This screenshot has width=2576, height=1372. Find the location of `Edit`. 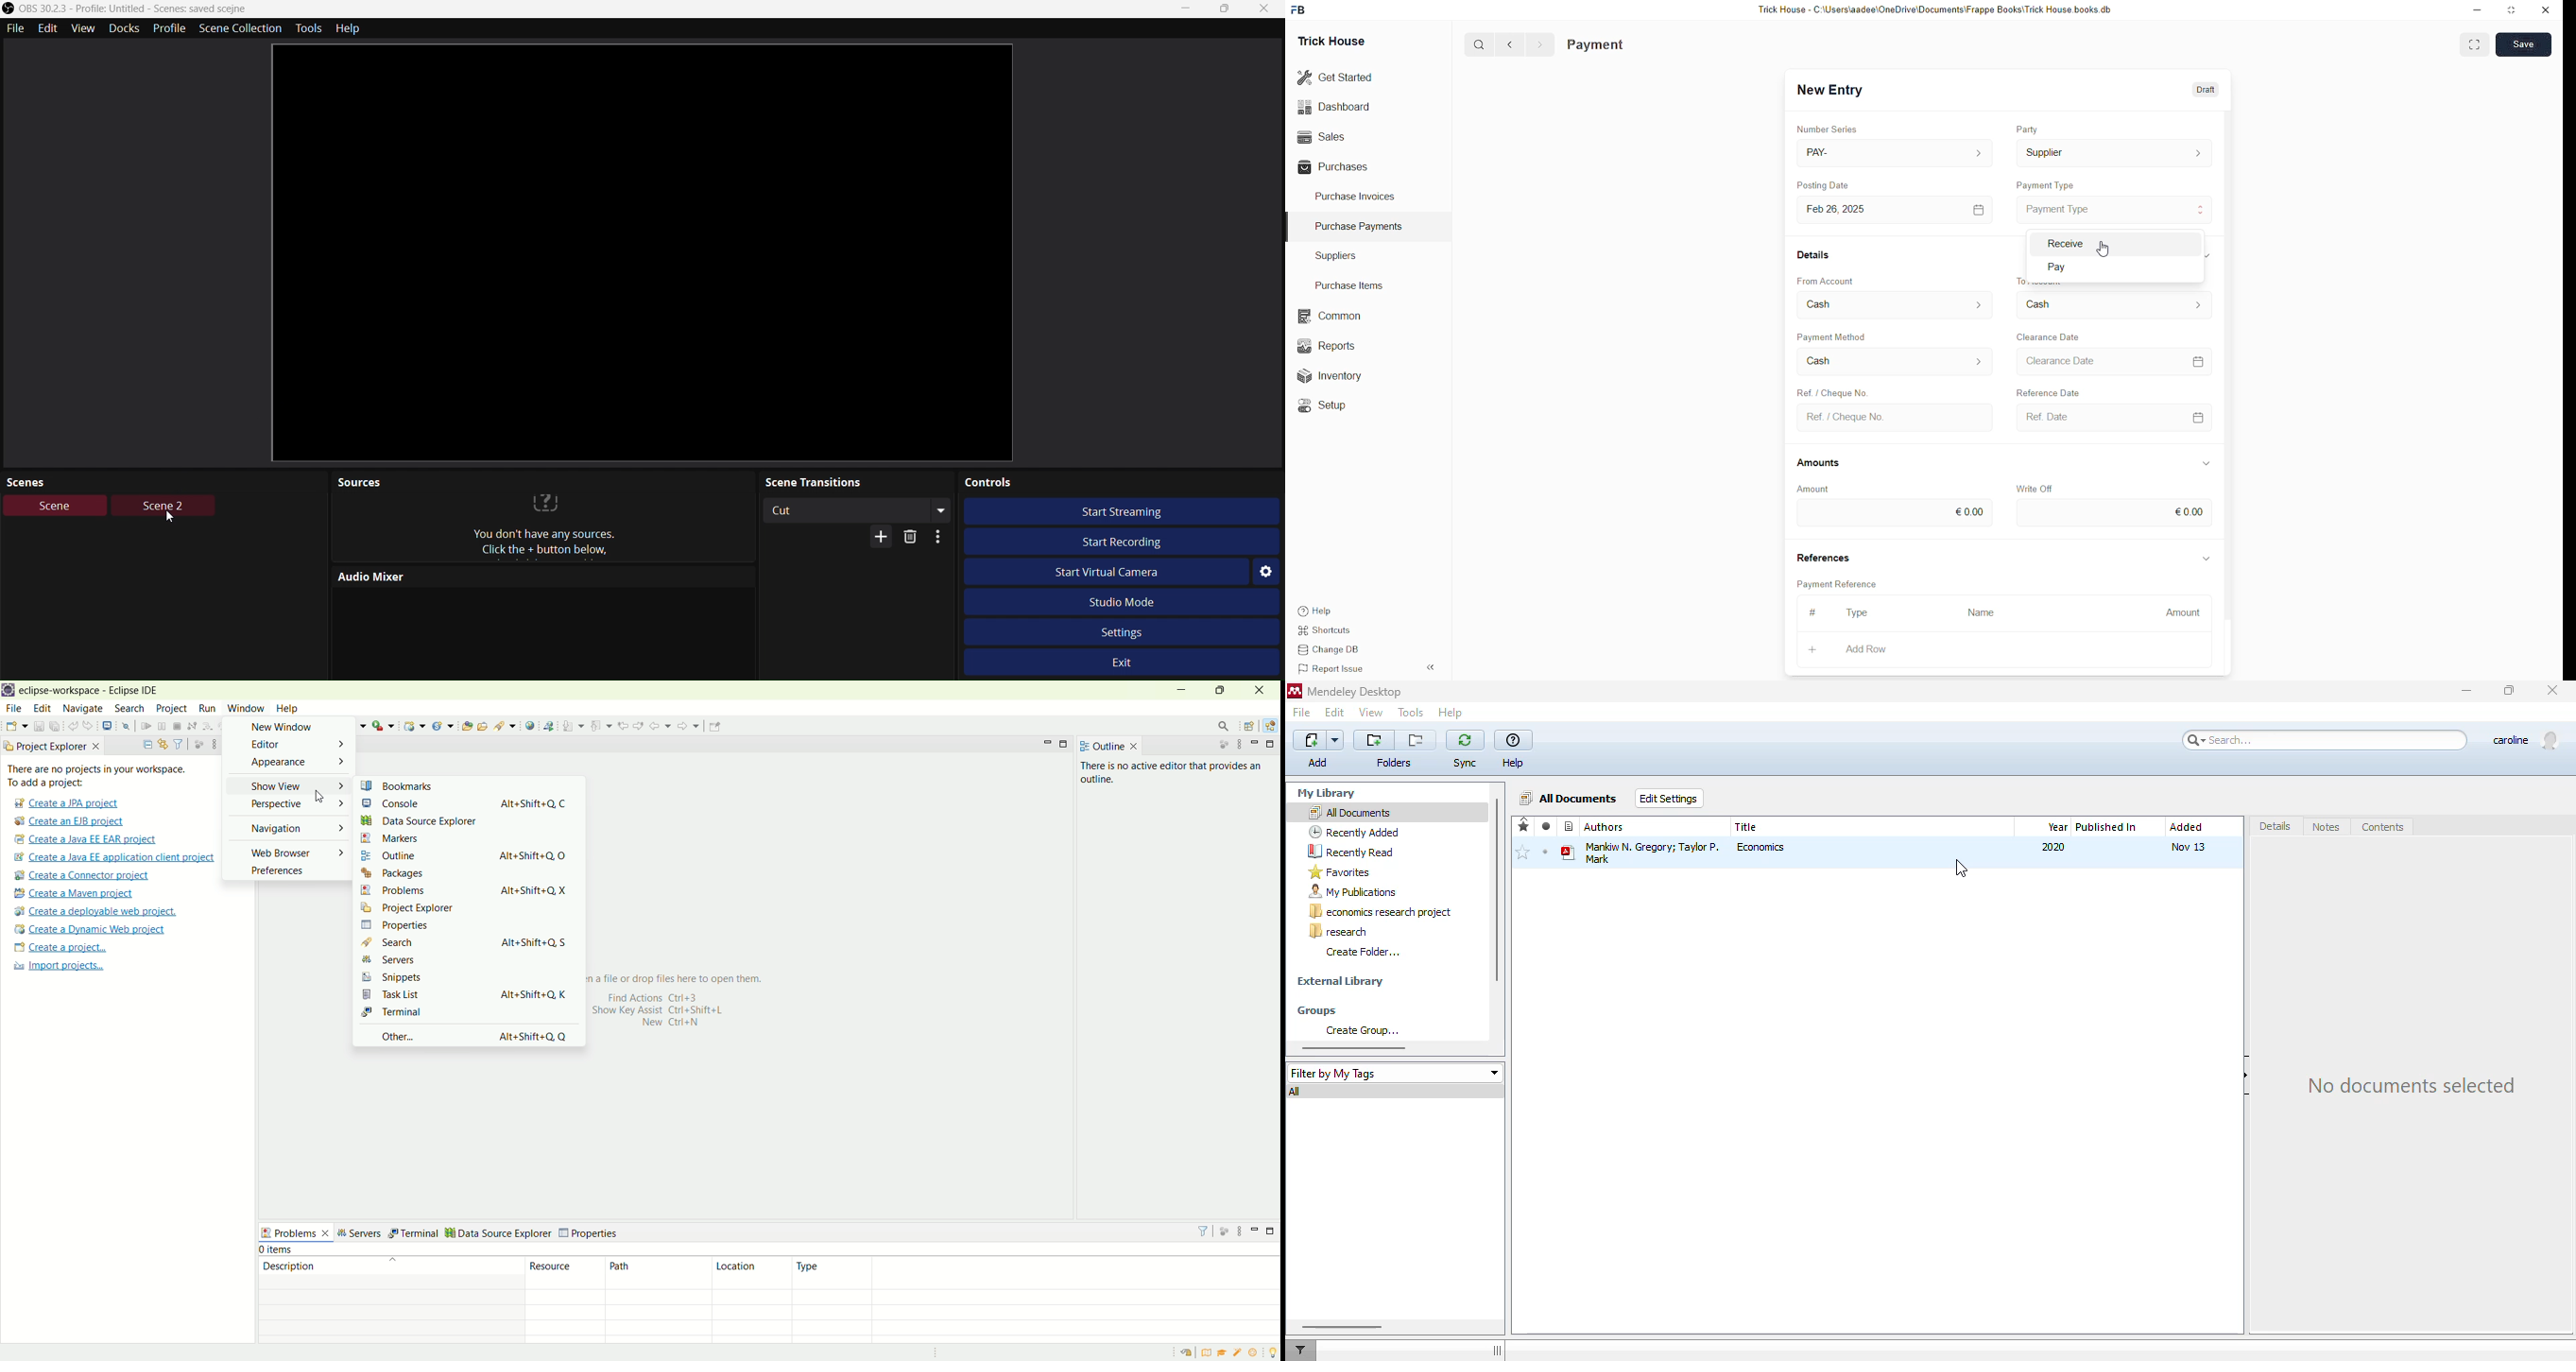

Edit is located at coordinates (50, 29).